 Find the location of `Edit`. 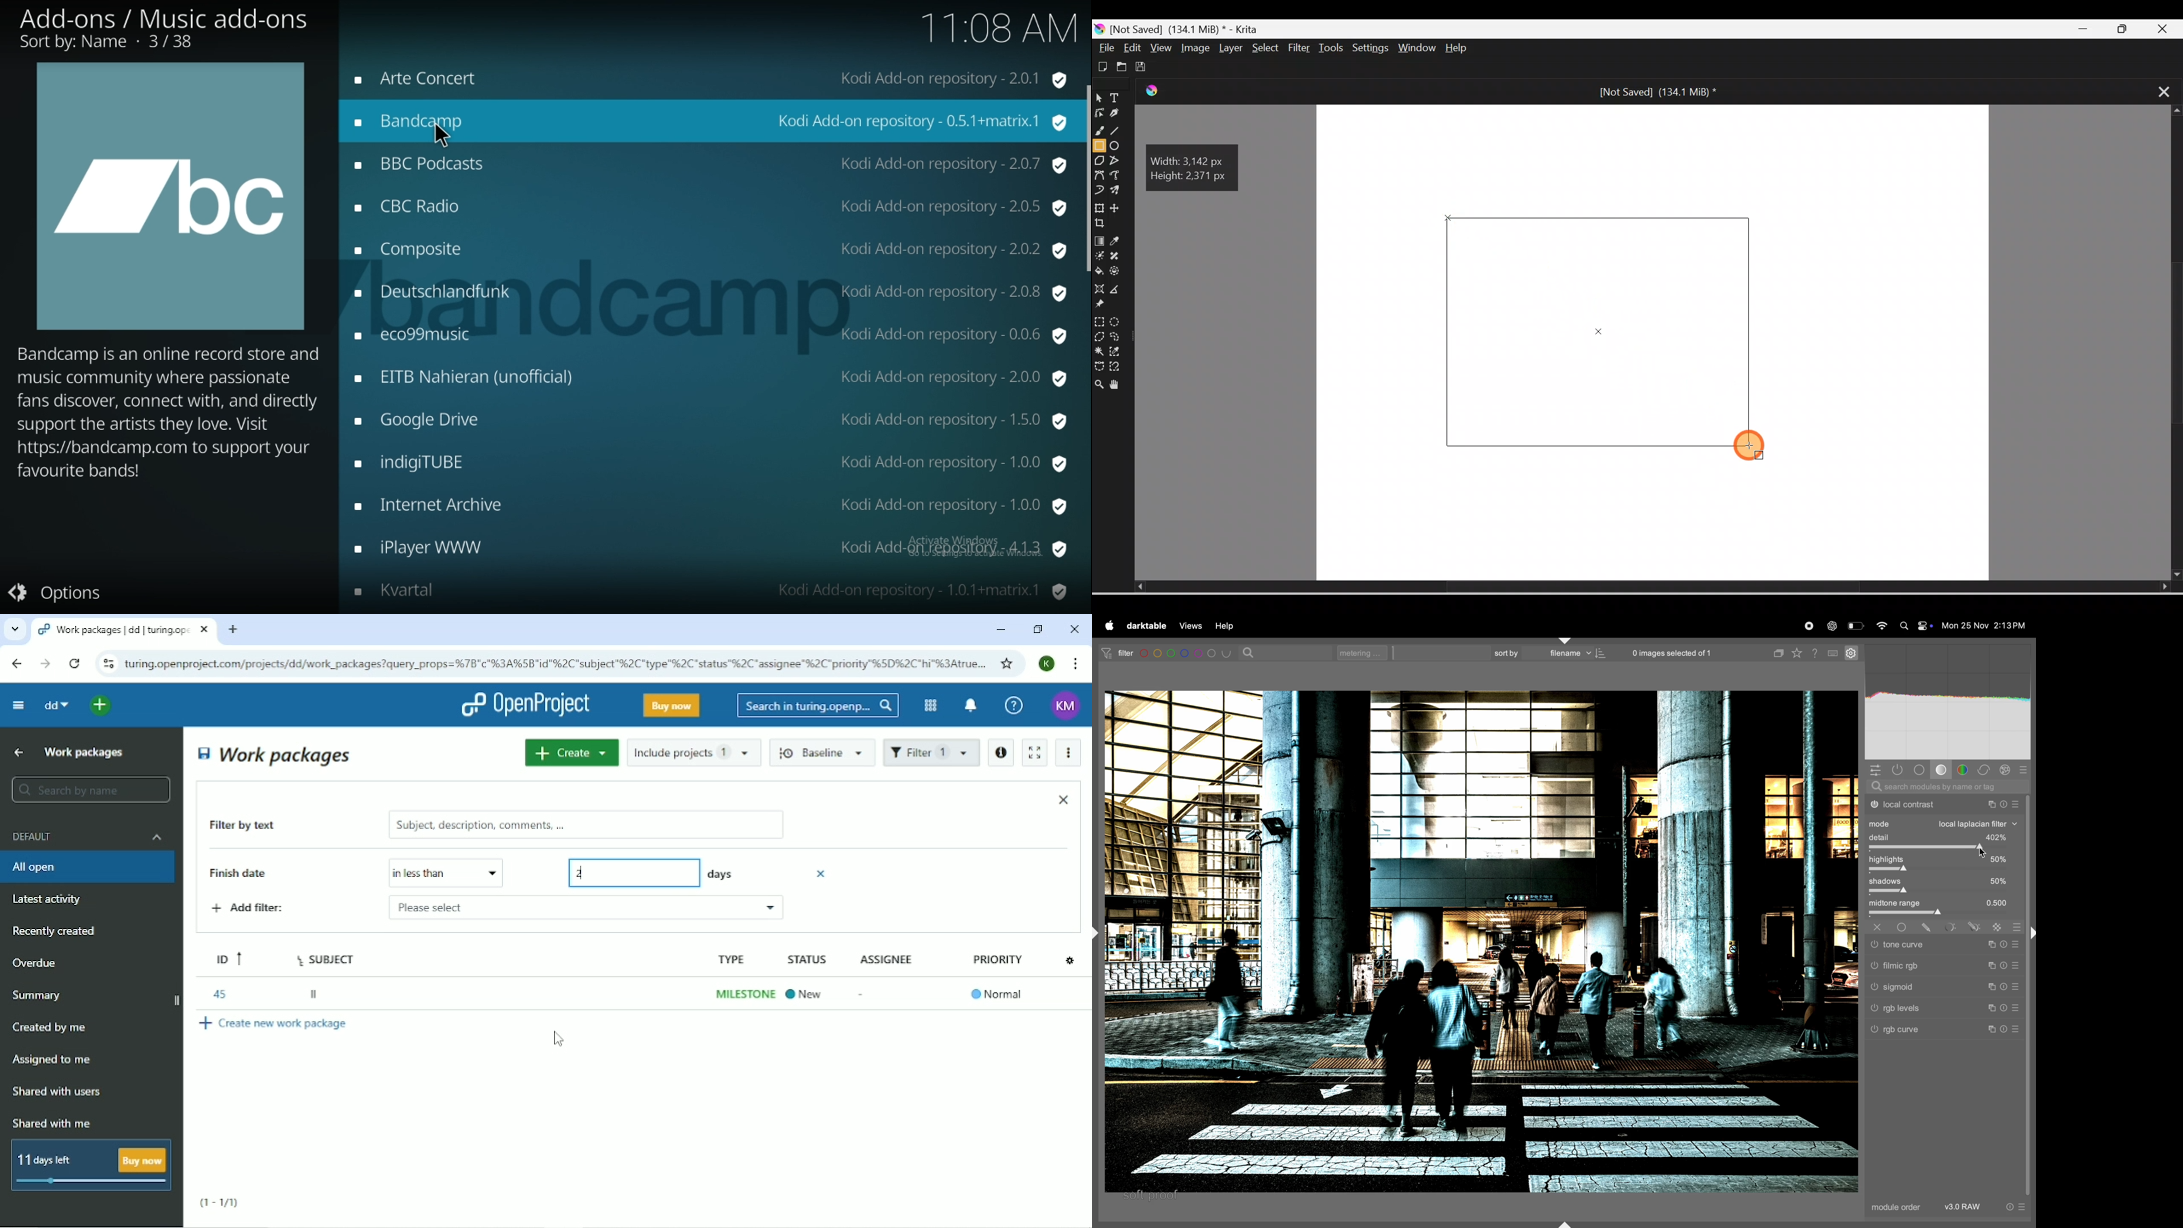

Edit is located at coordinates (1134, 48).